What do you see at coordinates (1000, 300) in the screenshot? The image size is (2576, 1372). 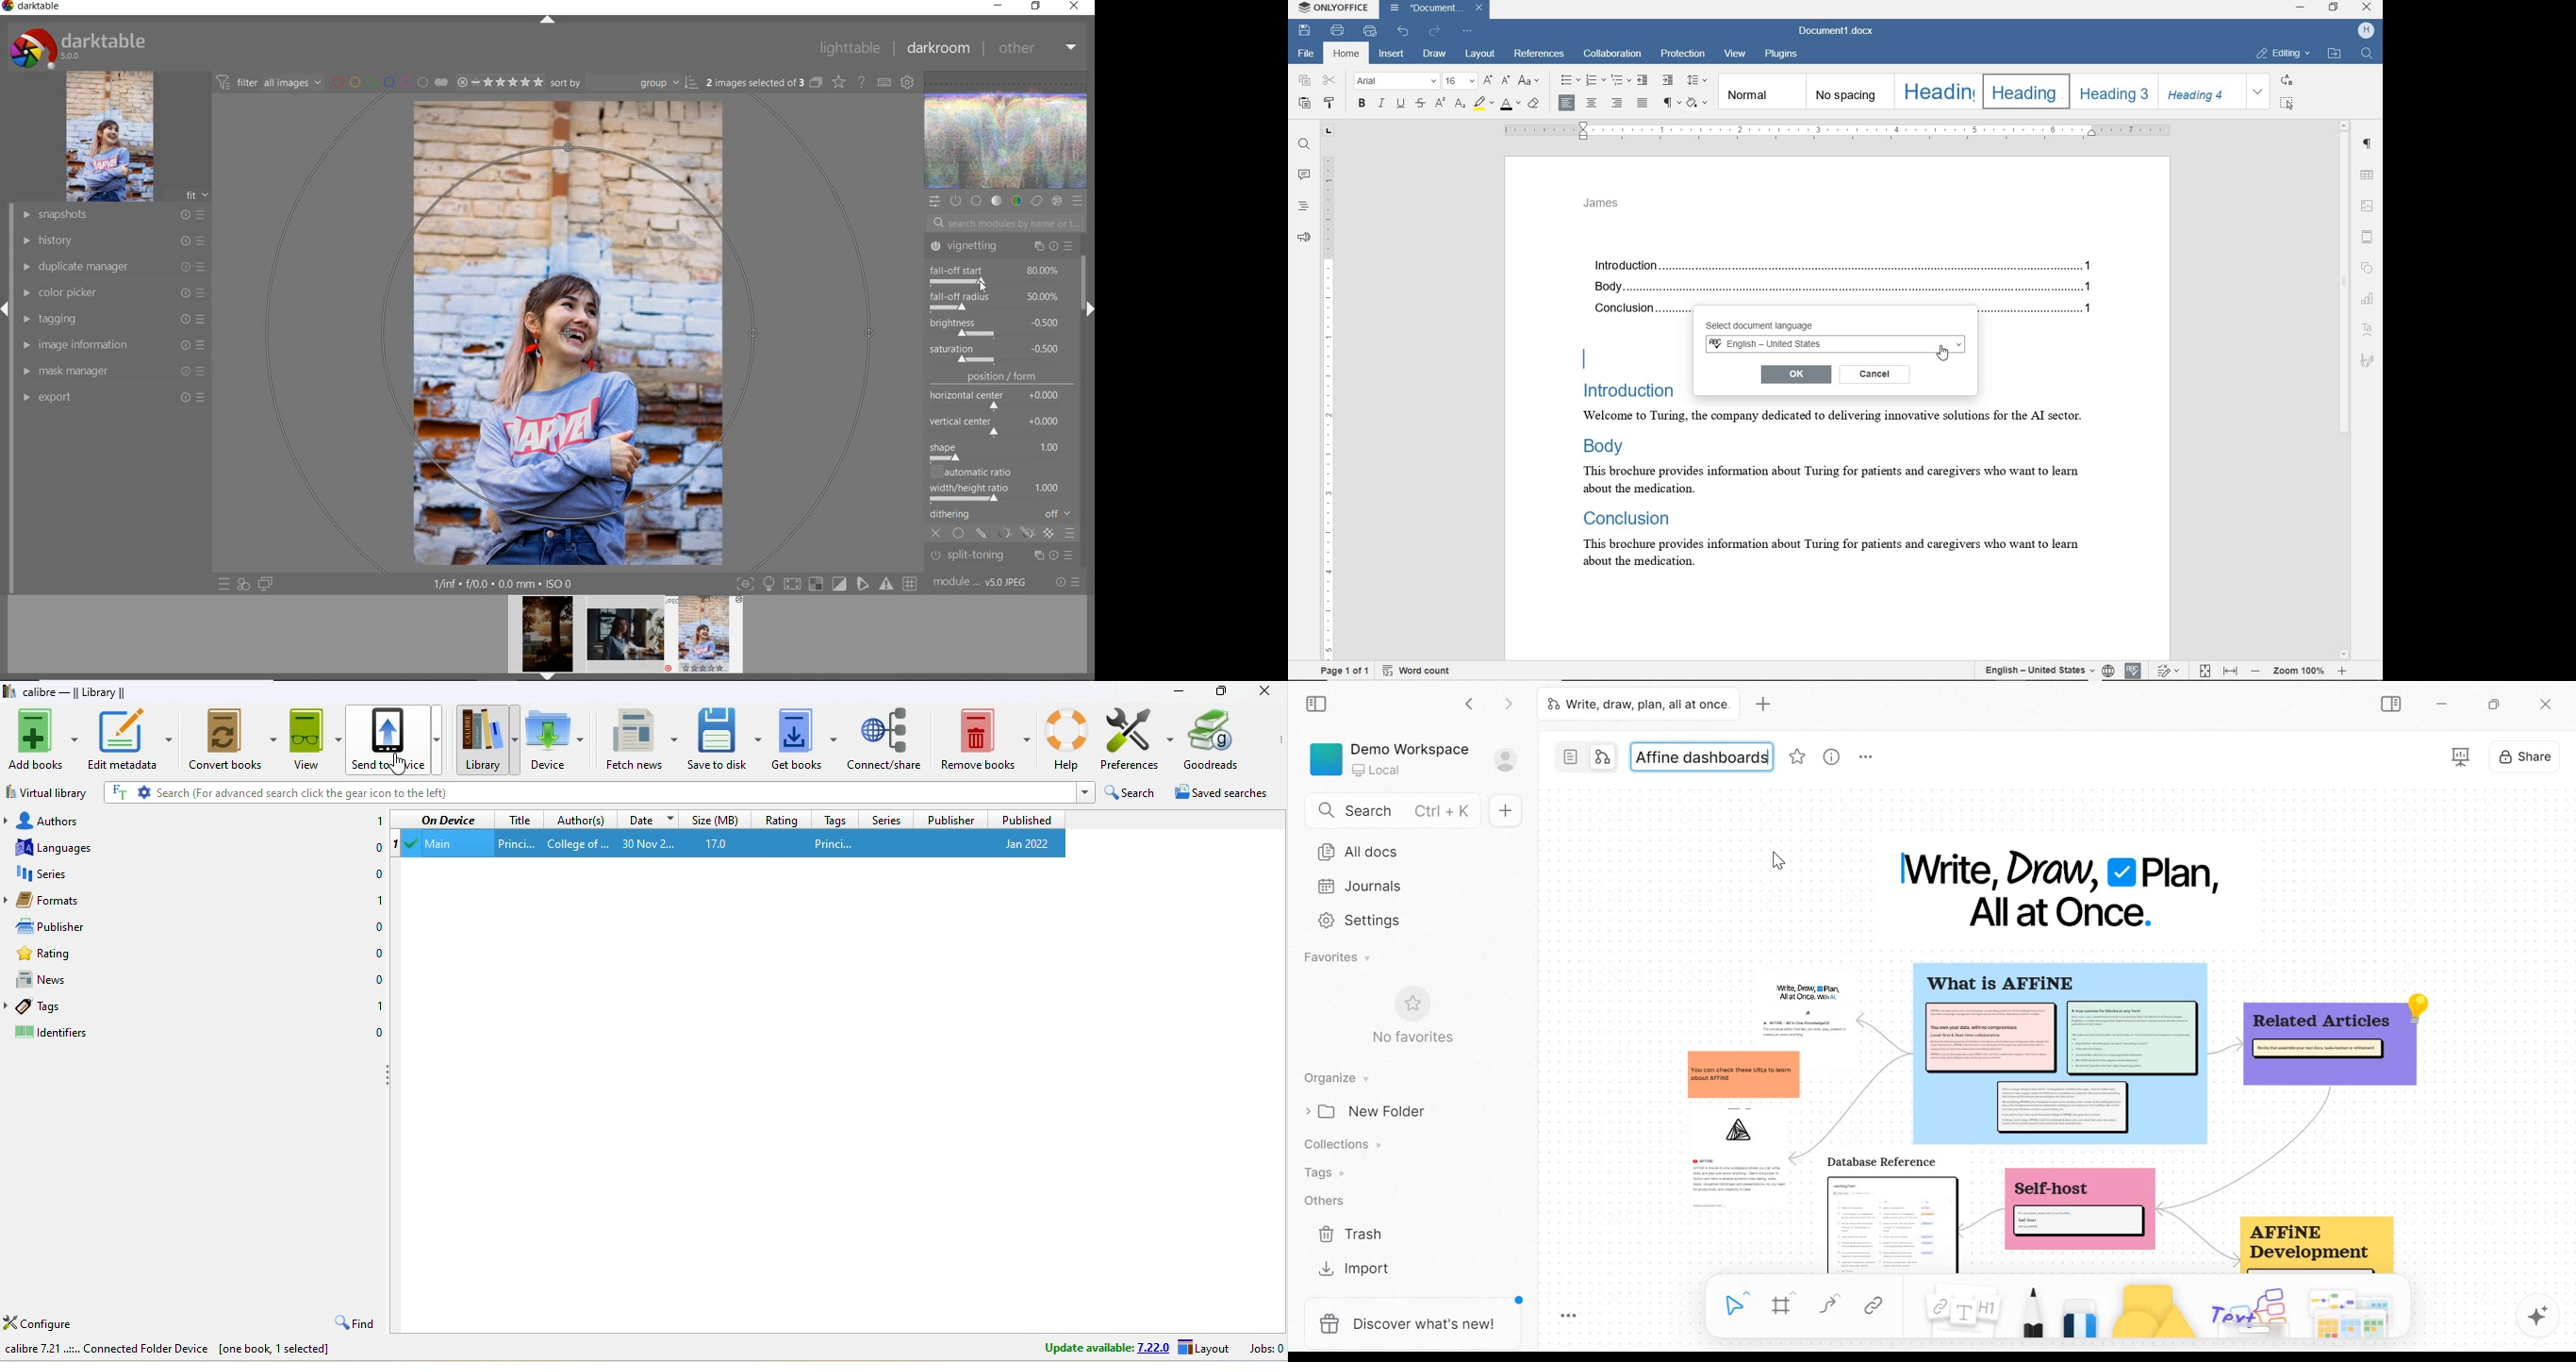 I see `fall-off radius` at bounding box center [1000, 300].